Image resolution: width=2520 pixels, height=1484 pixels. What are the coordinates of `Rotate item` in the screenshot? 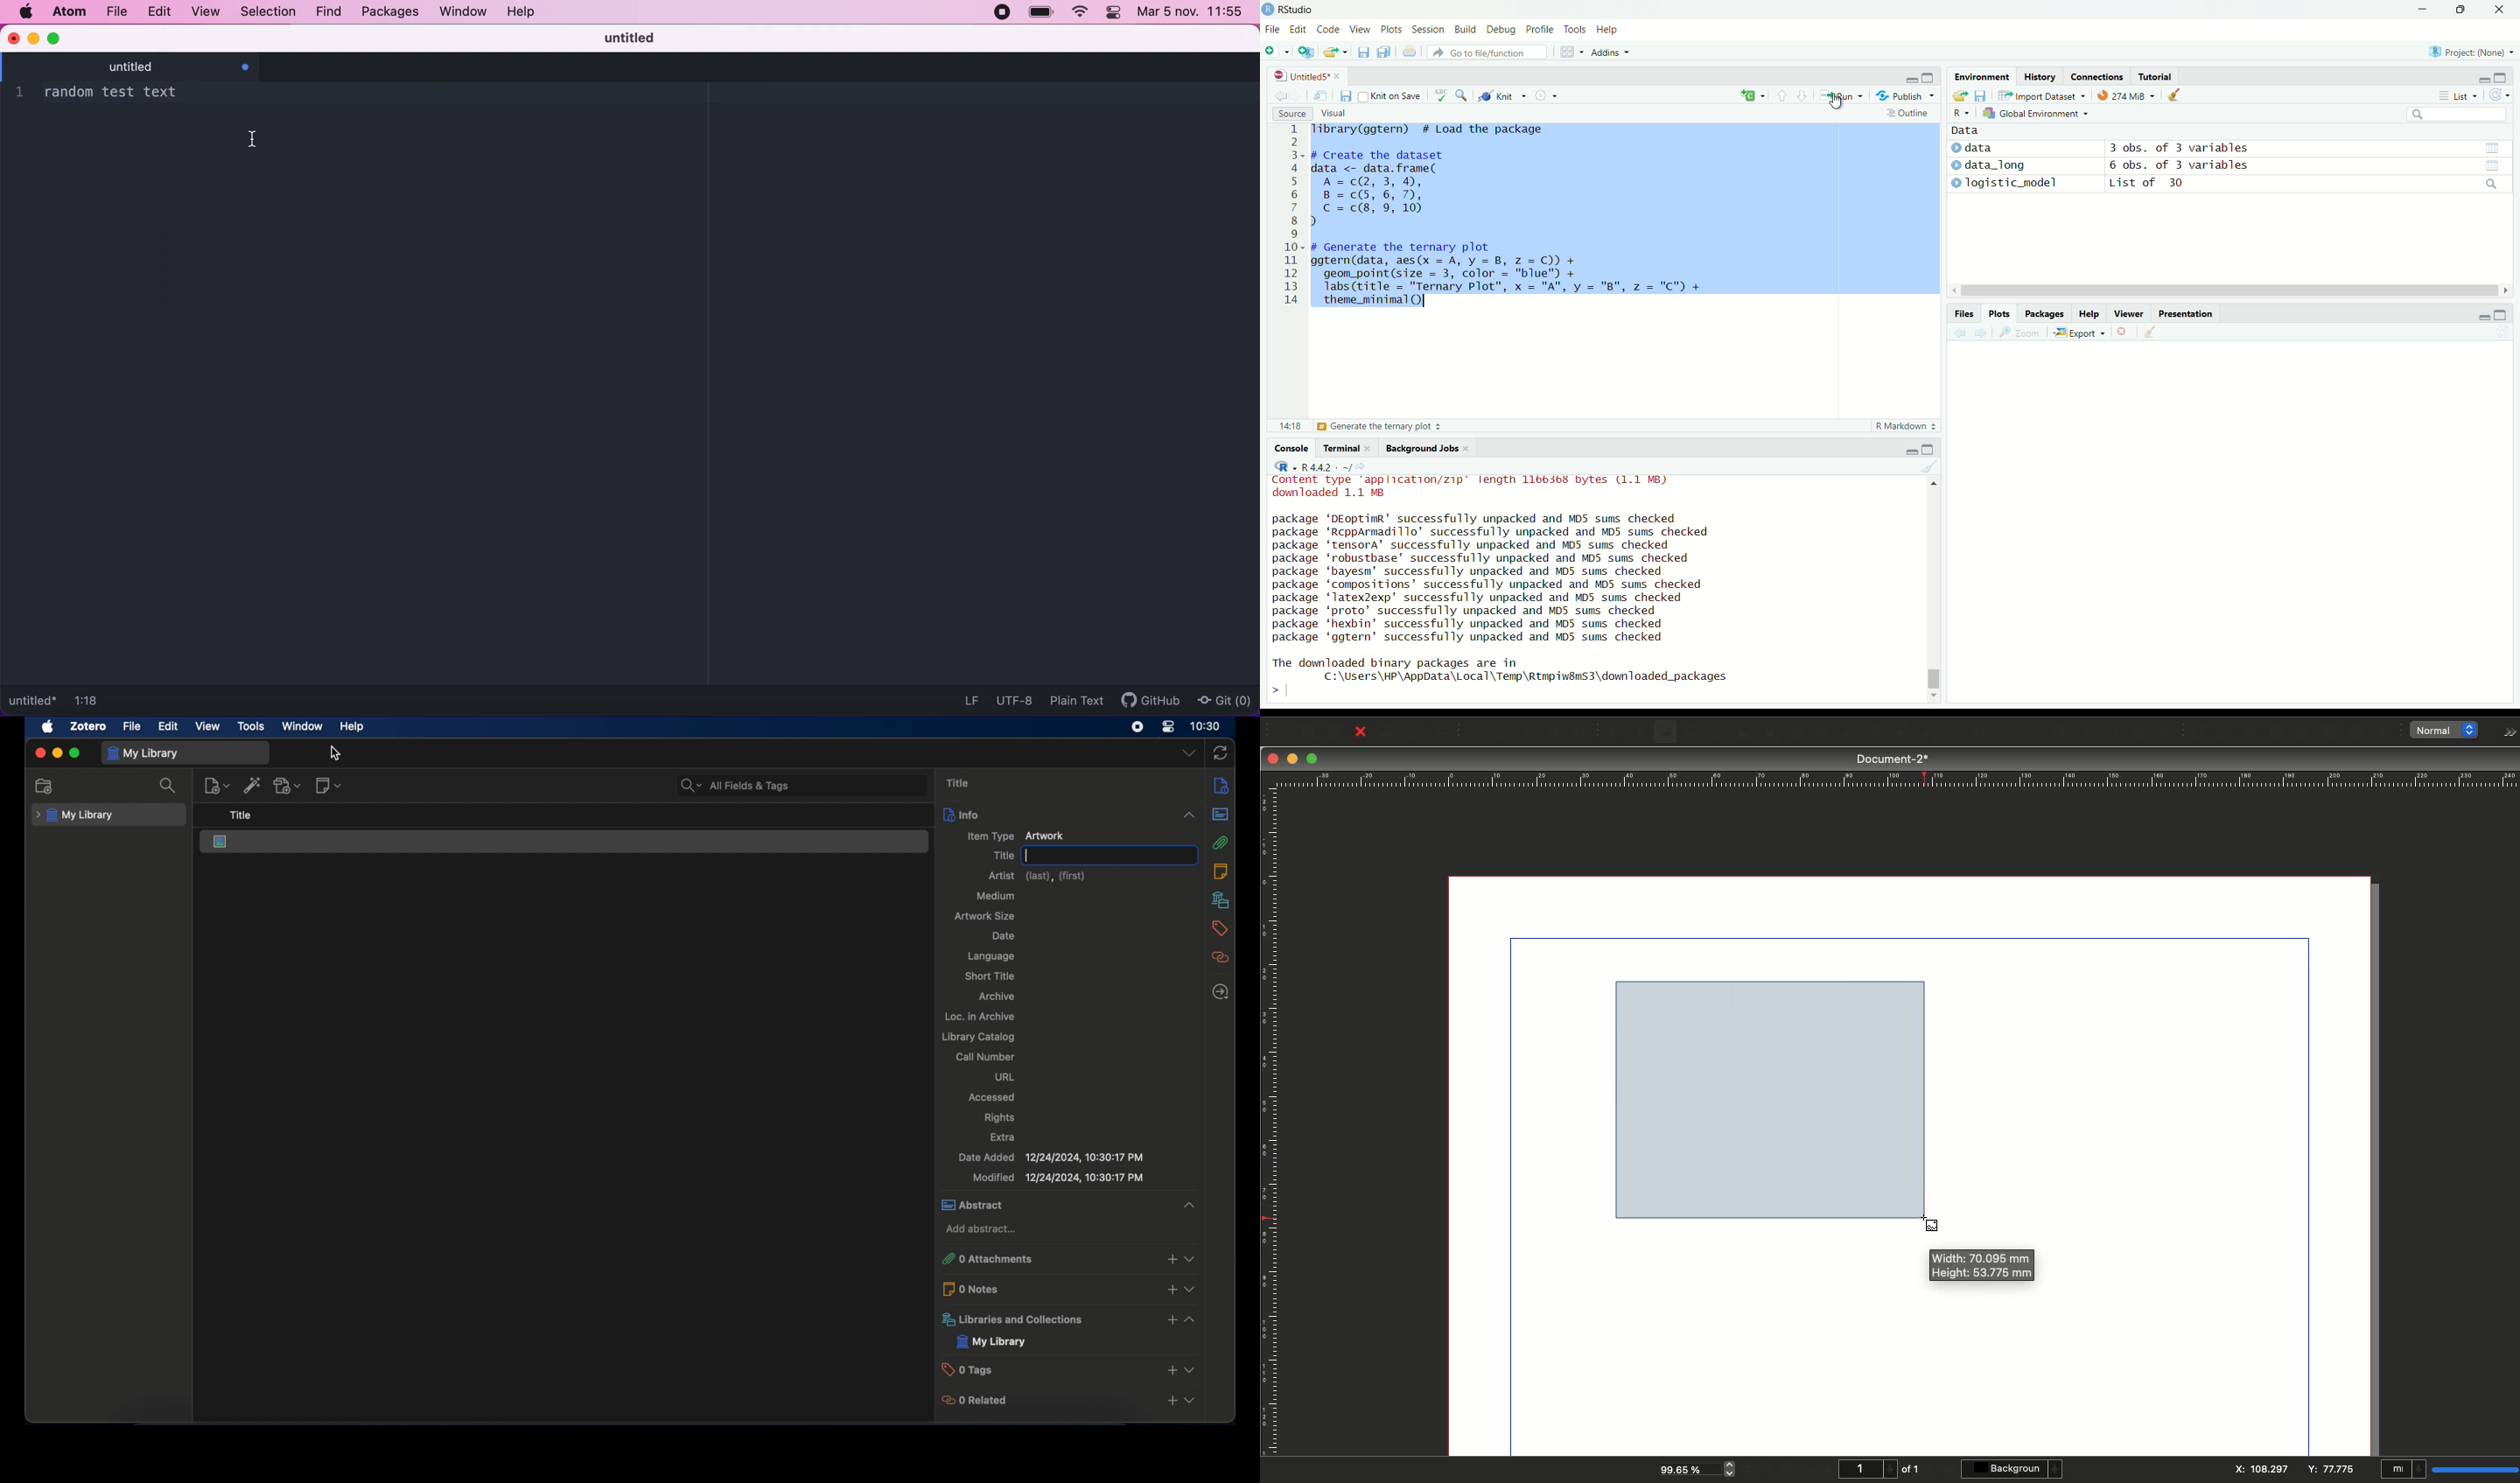 It's located at (1926, 735).